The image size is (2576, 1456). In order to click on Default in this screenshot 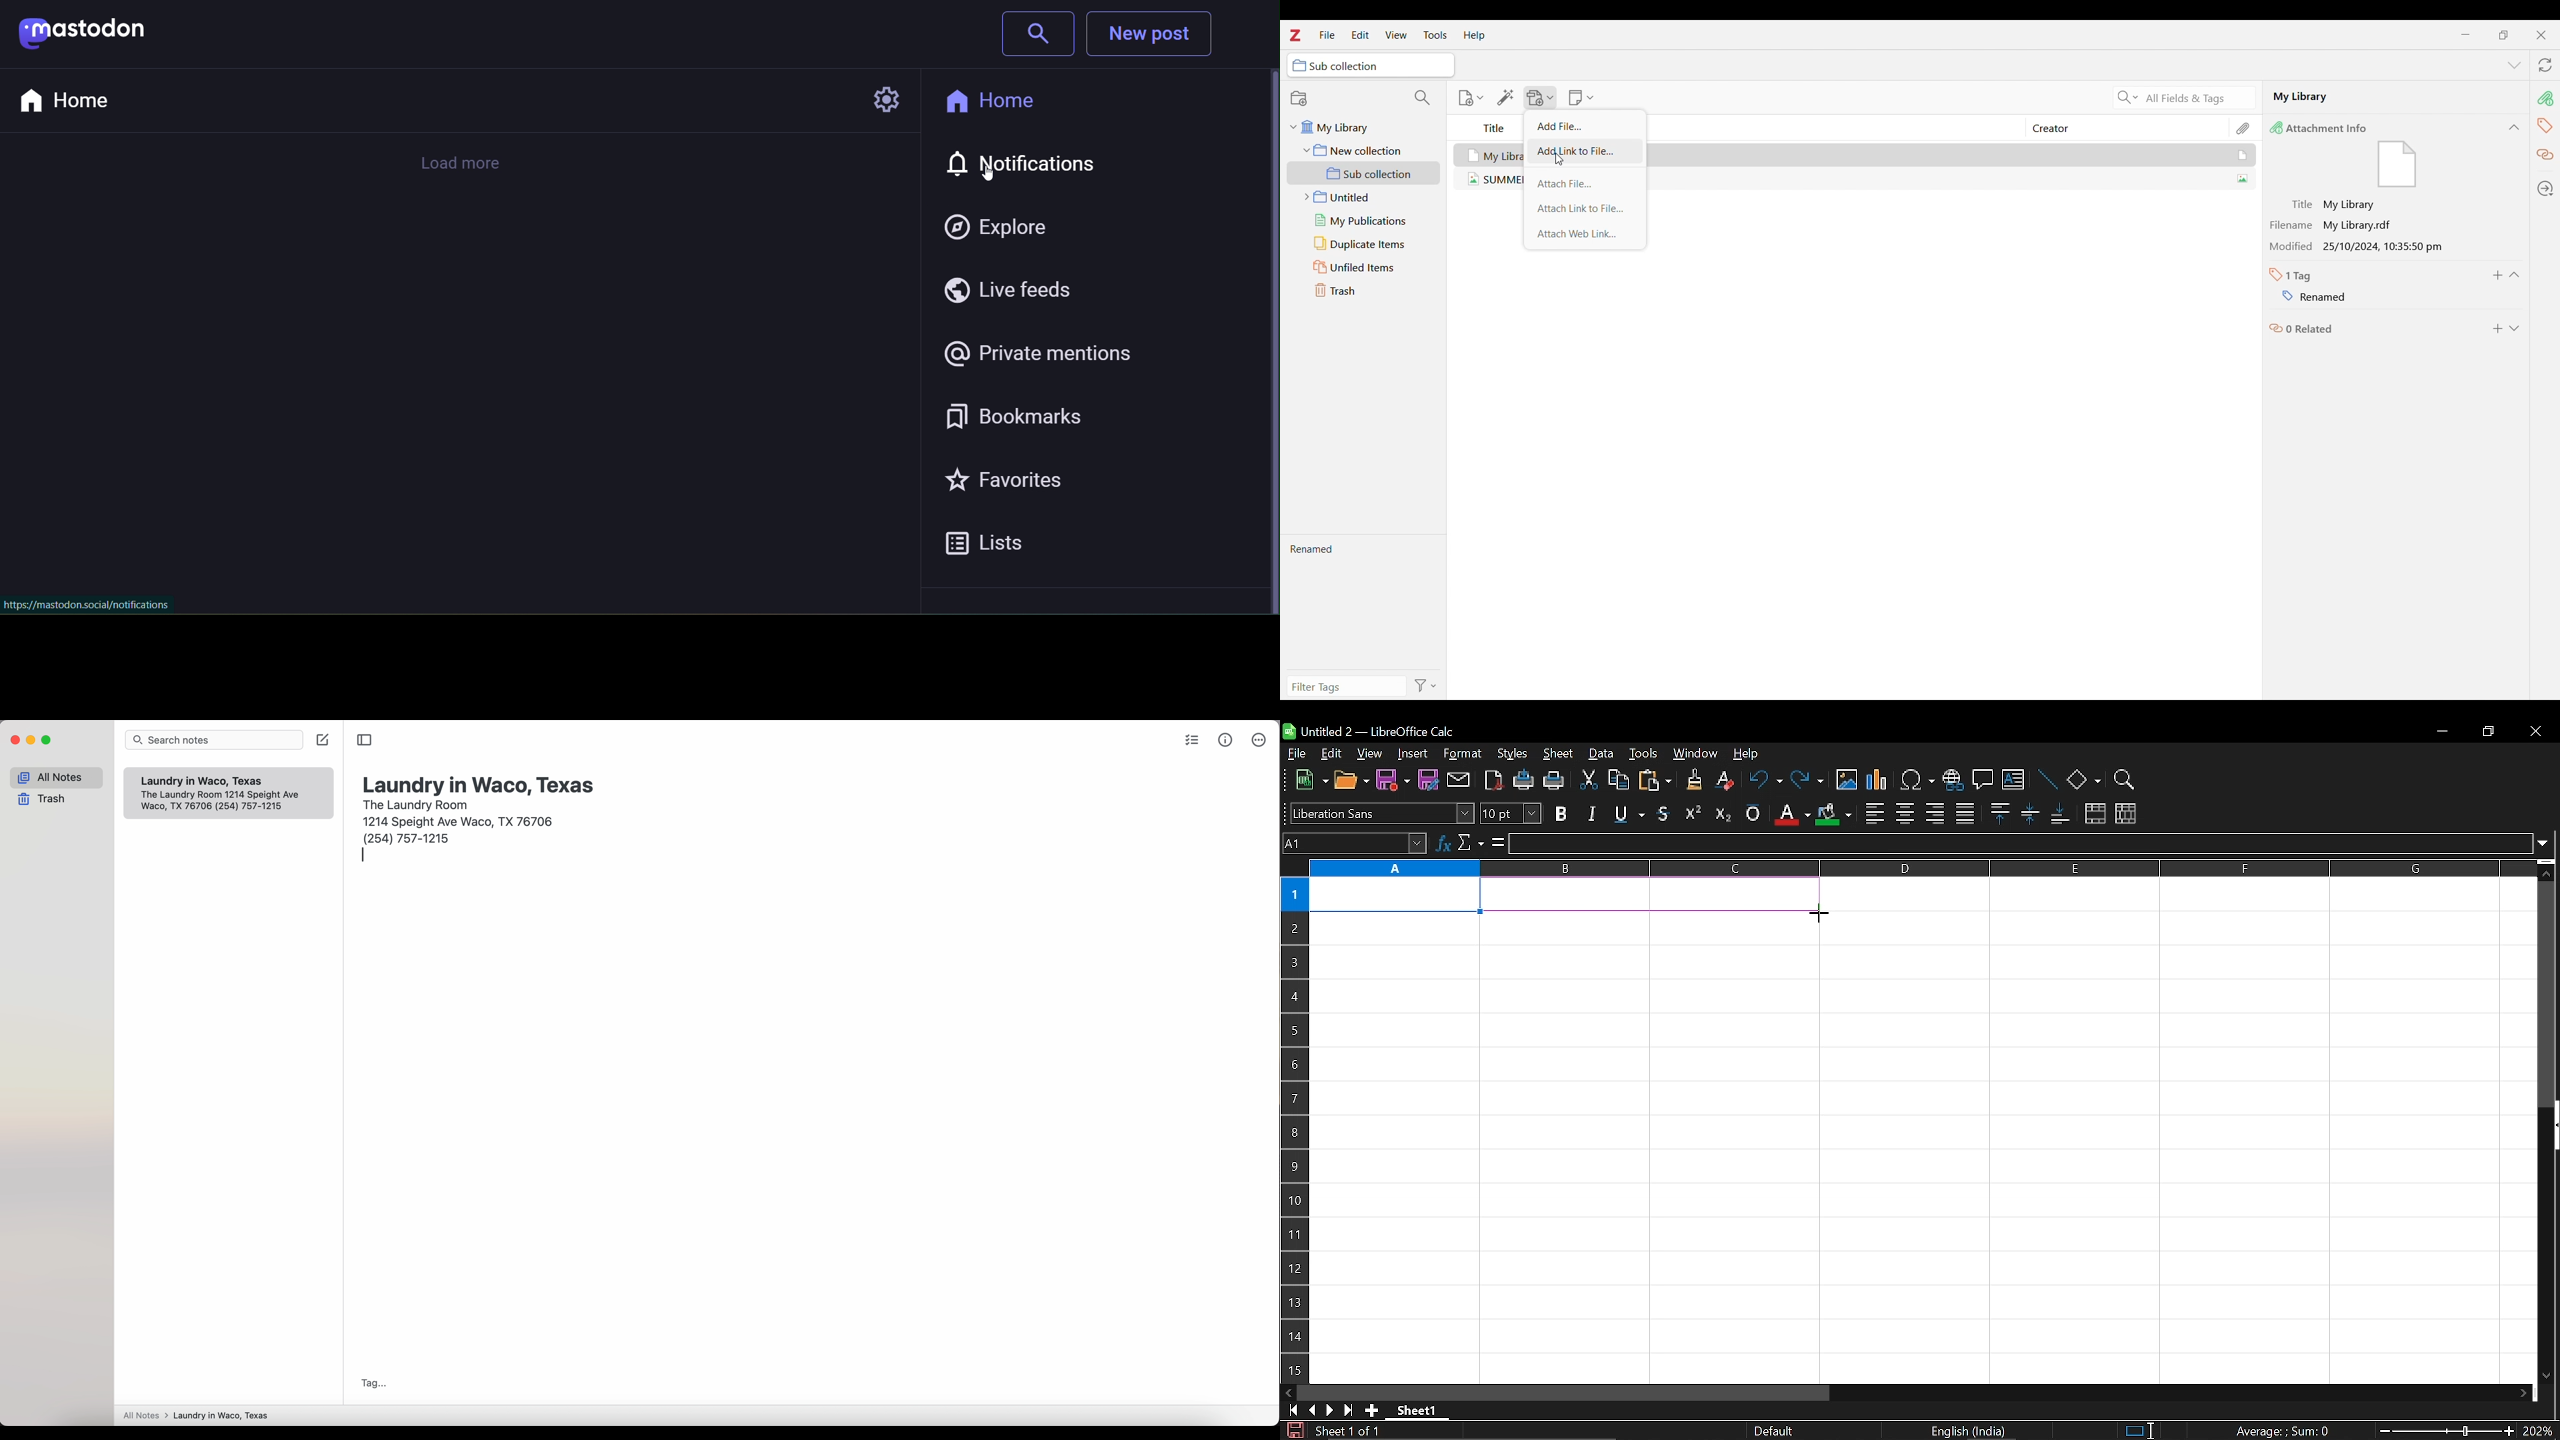, I will do `click(1777, 1431)`.